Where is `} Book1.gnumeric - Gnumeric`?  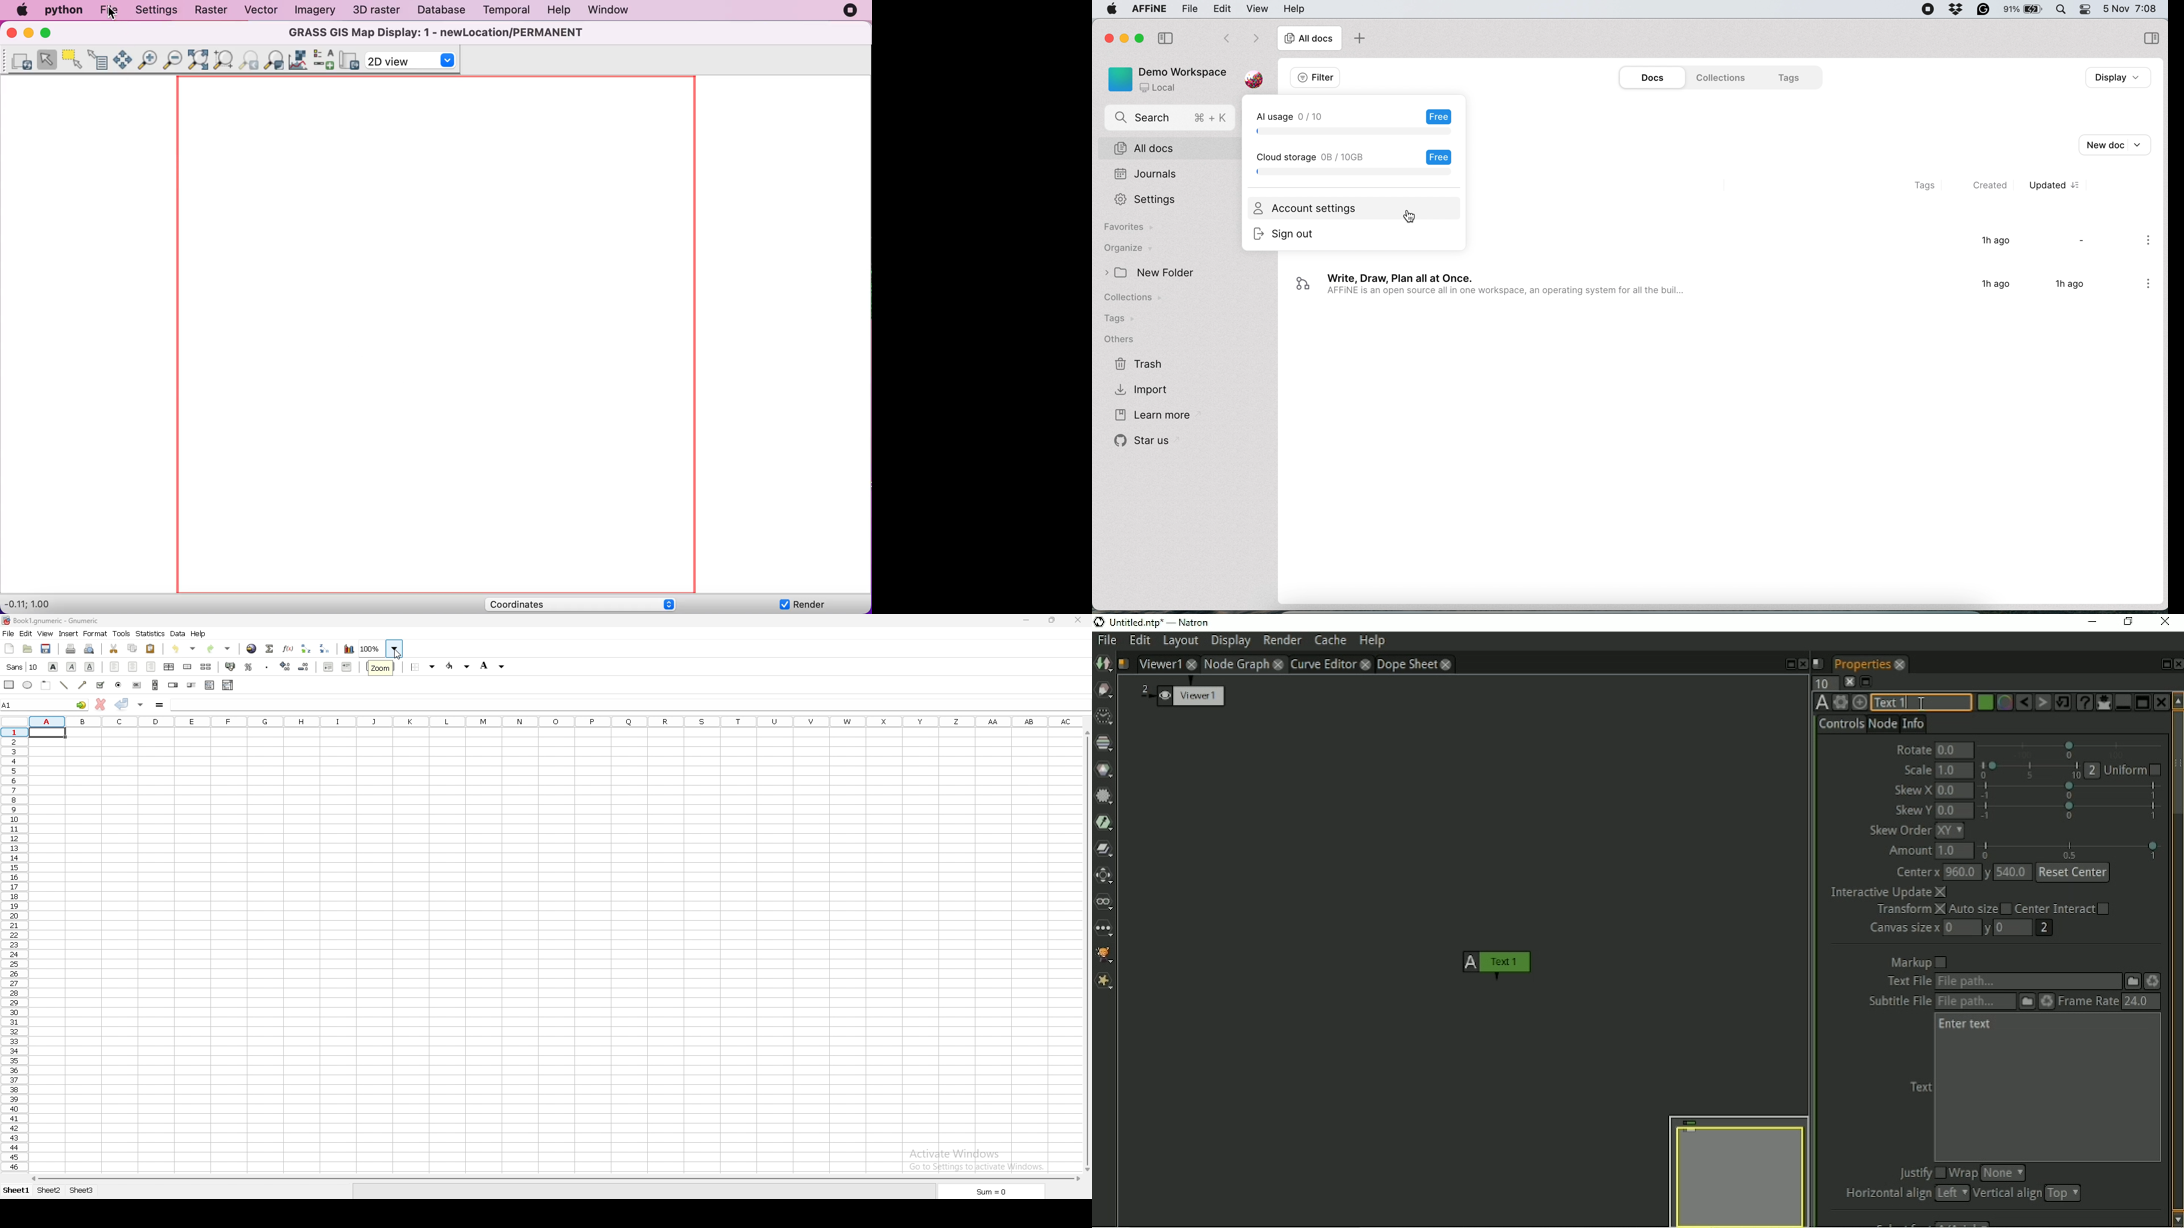 } Book1.gnumeric - Gnumeric is located at coordinates (54, 621).